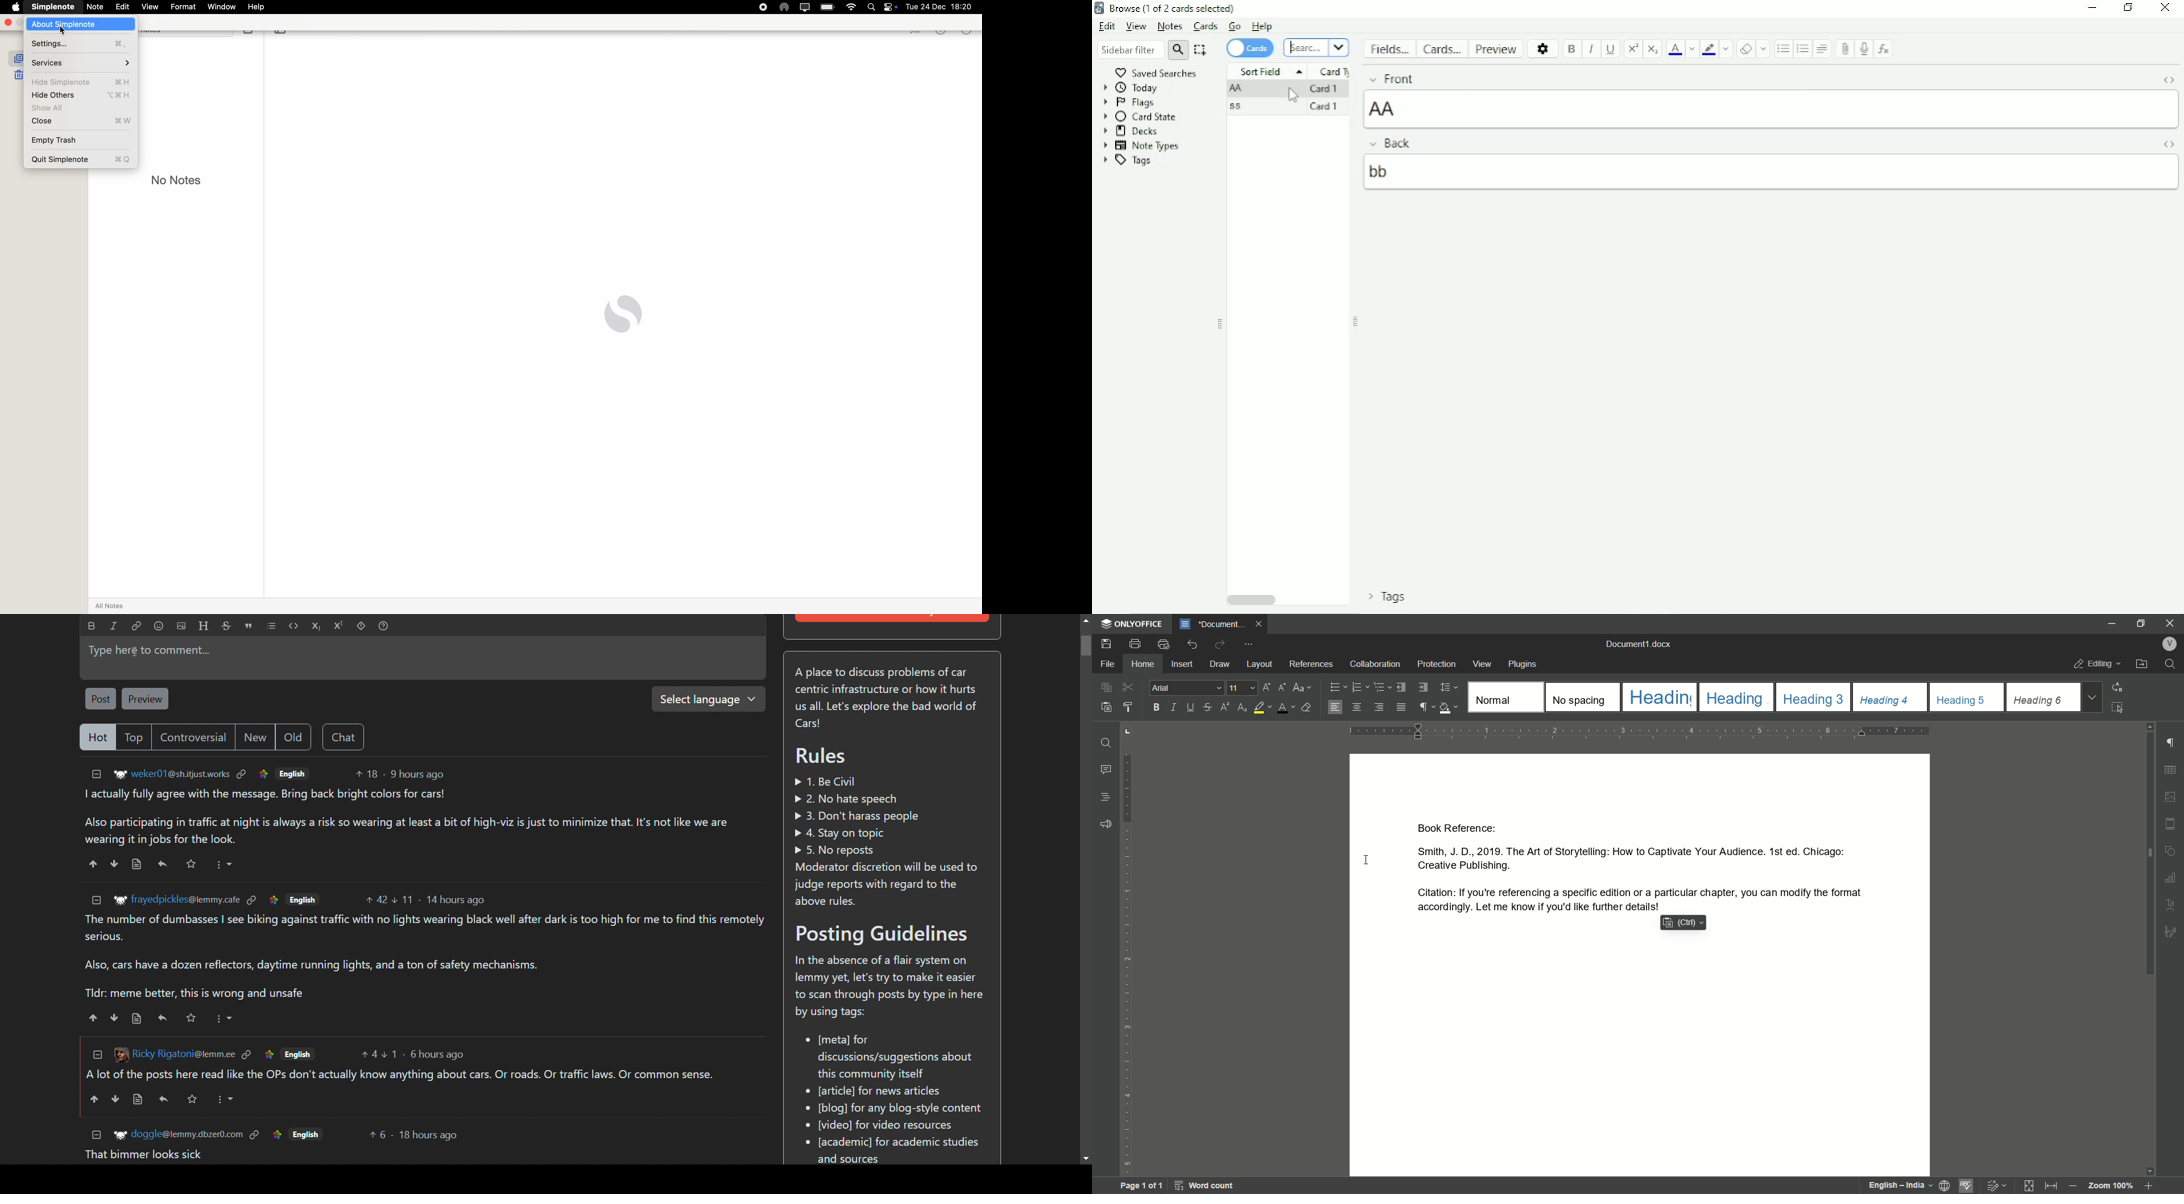 This screenshot has width=2184, height=1204. What do you see at coordinates (1152, 71) in the screenshot?
I see `Saved searches` at bounding box center [1152, 71].